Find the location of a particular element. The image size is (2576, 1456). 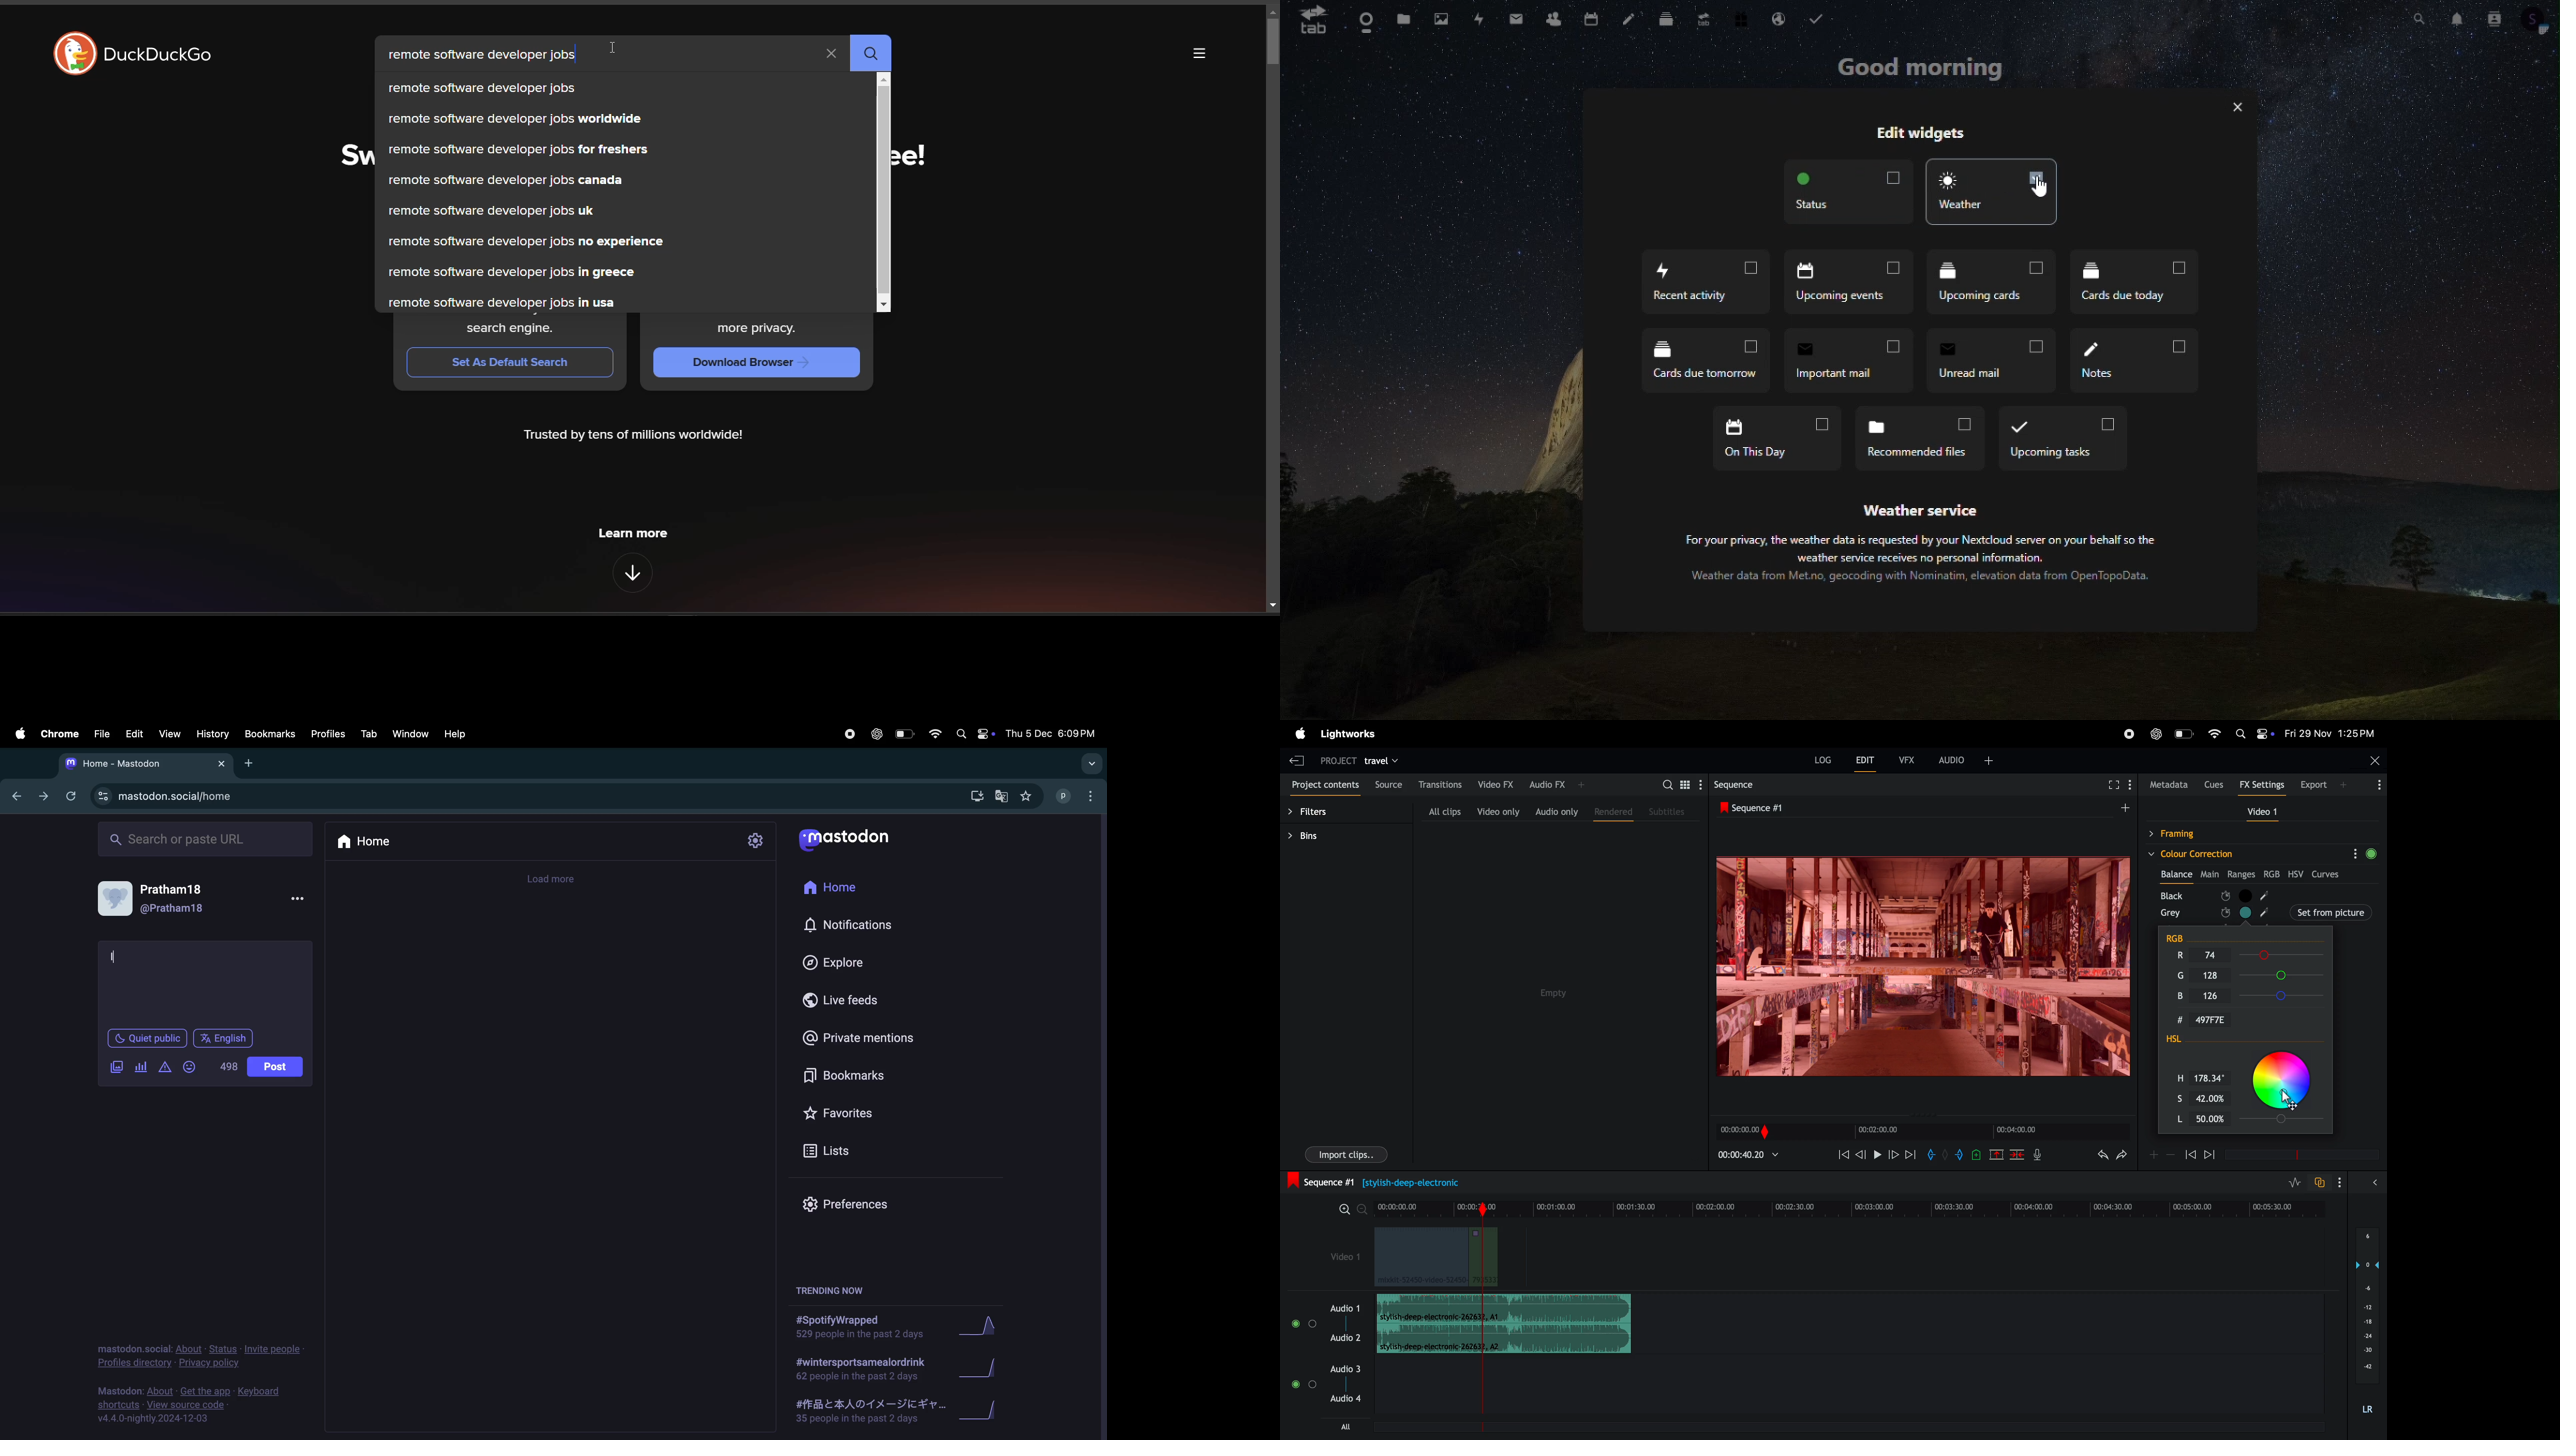

message is located at coordinates (1514, 19).